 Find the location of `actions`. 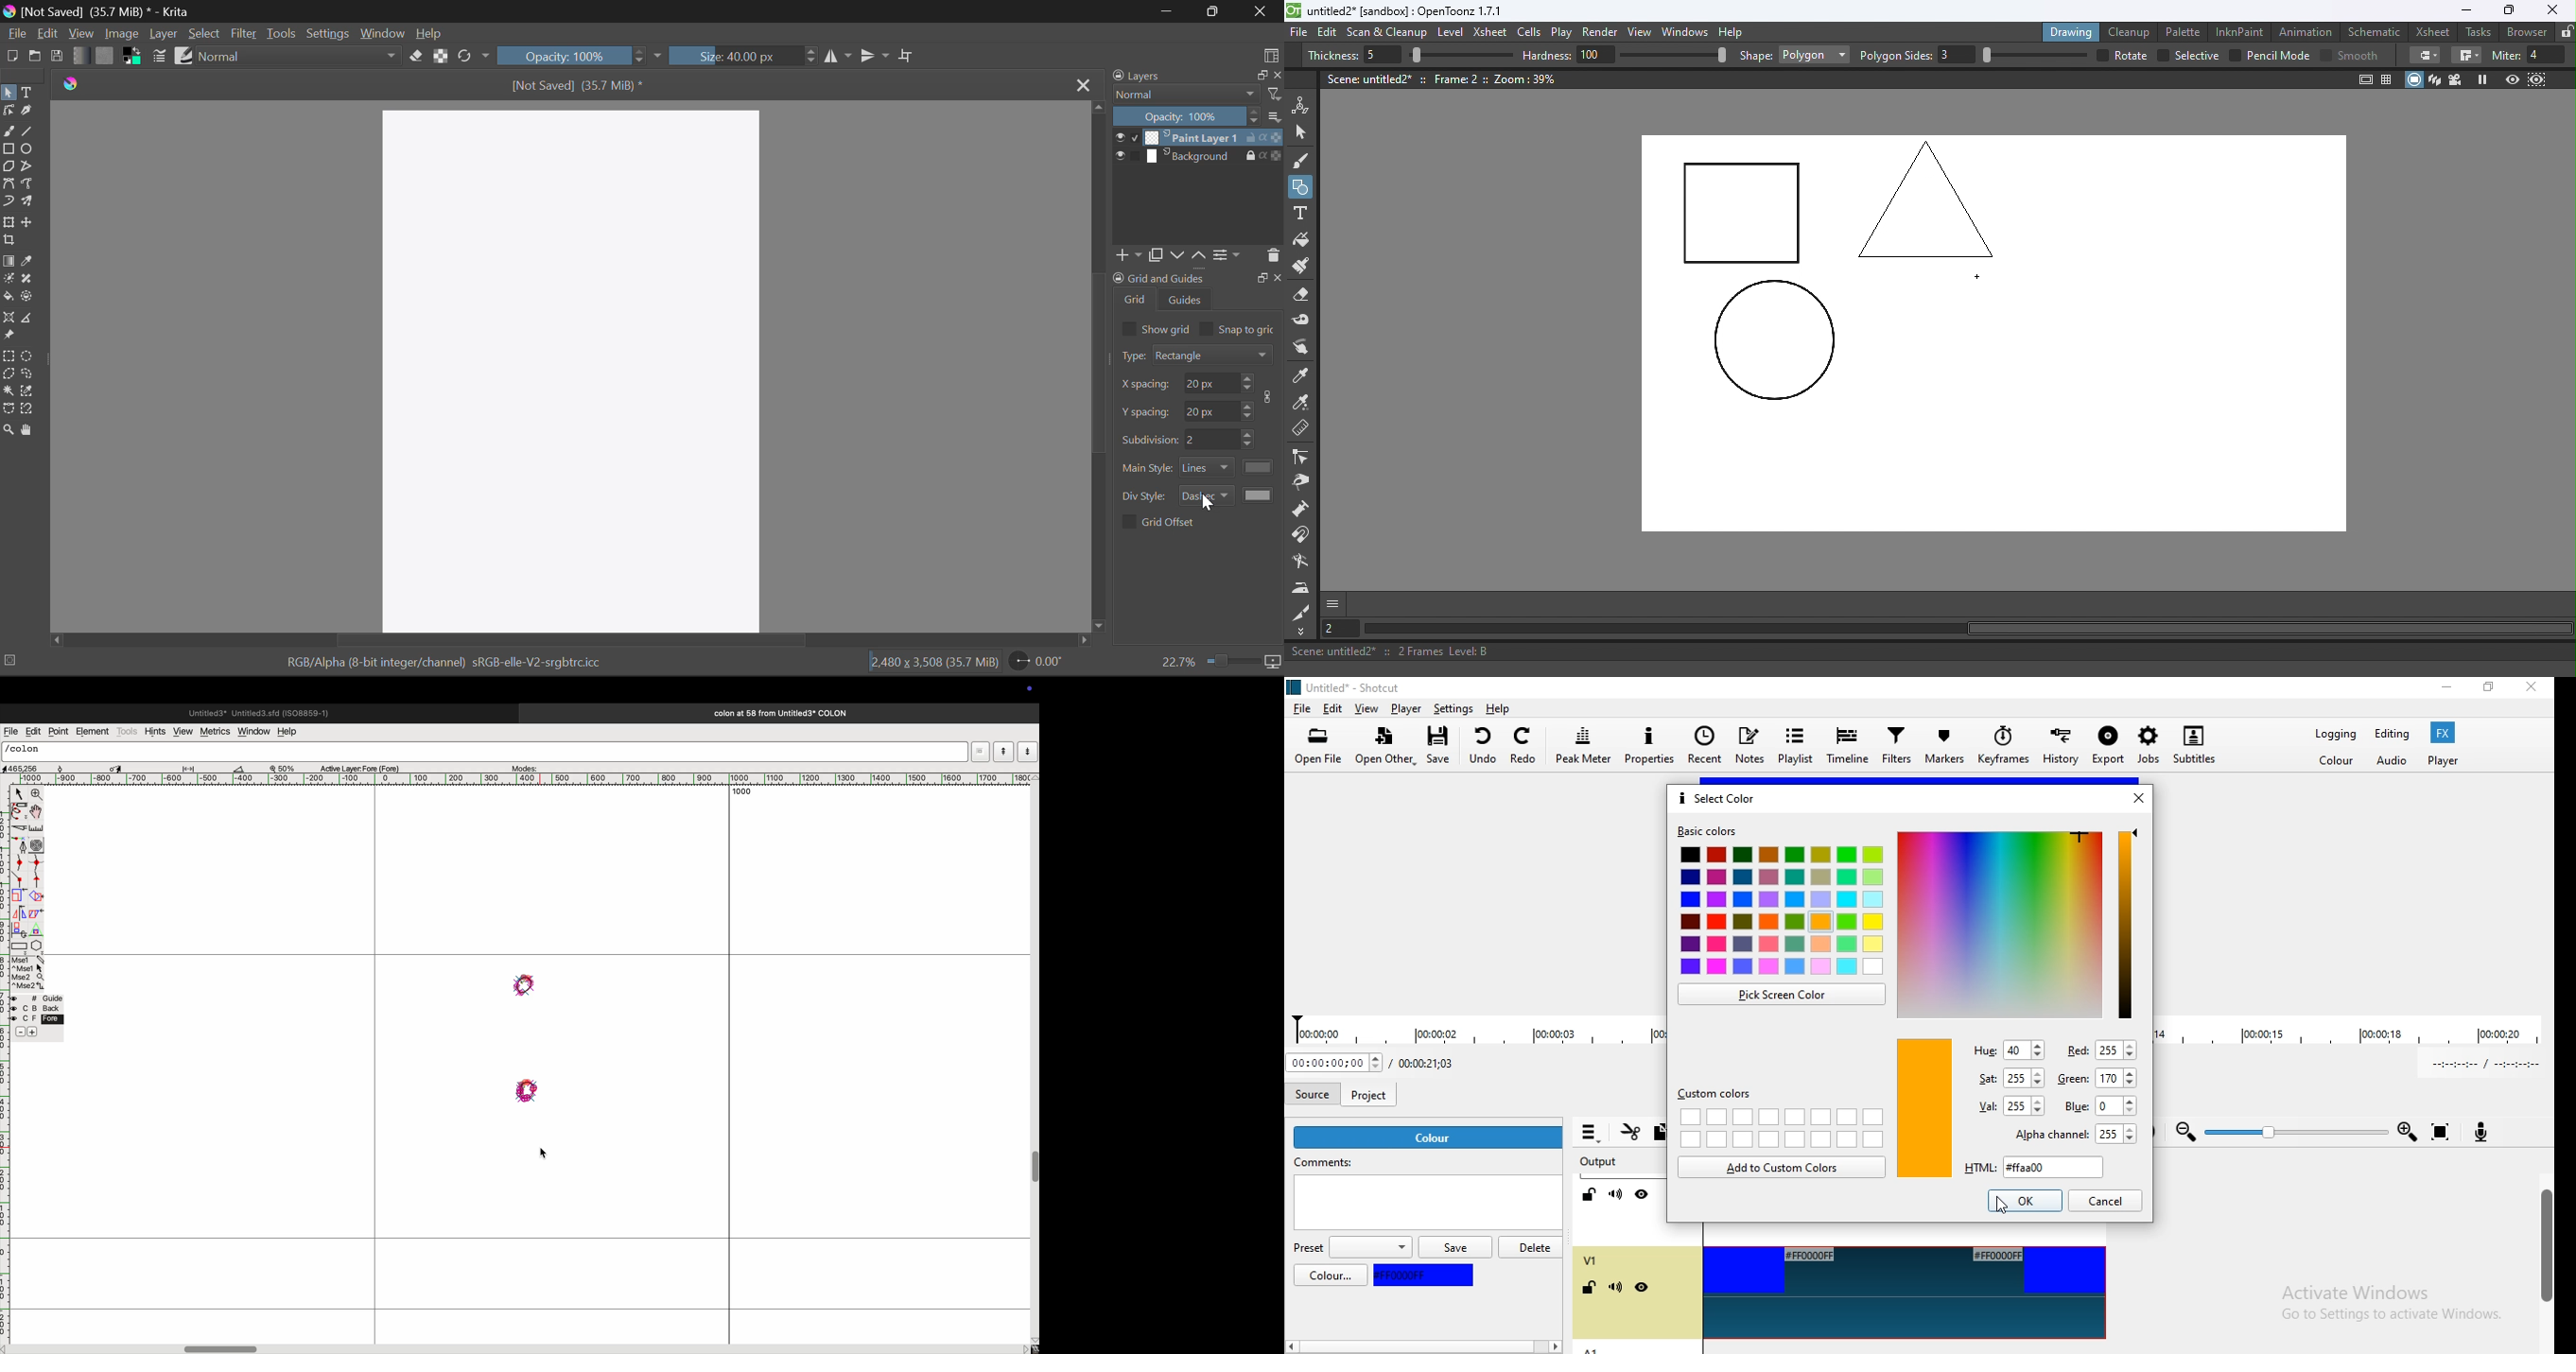

actions is located at coordinates (1264, 137).